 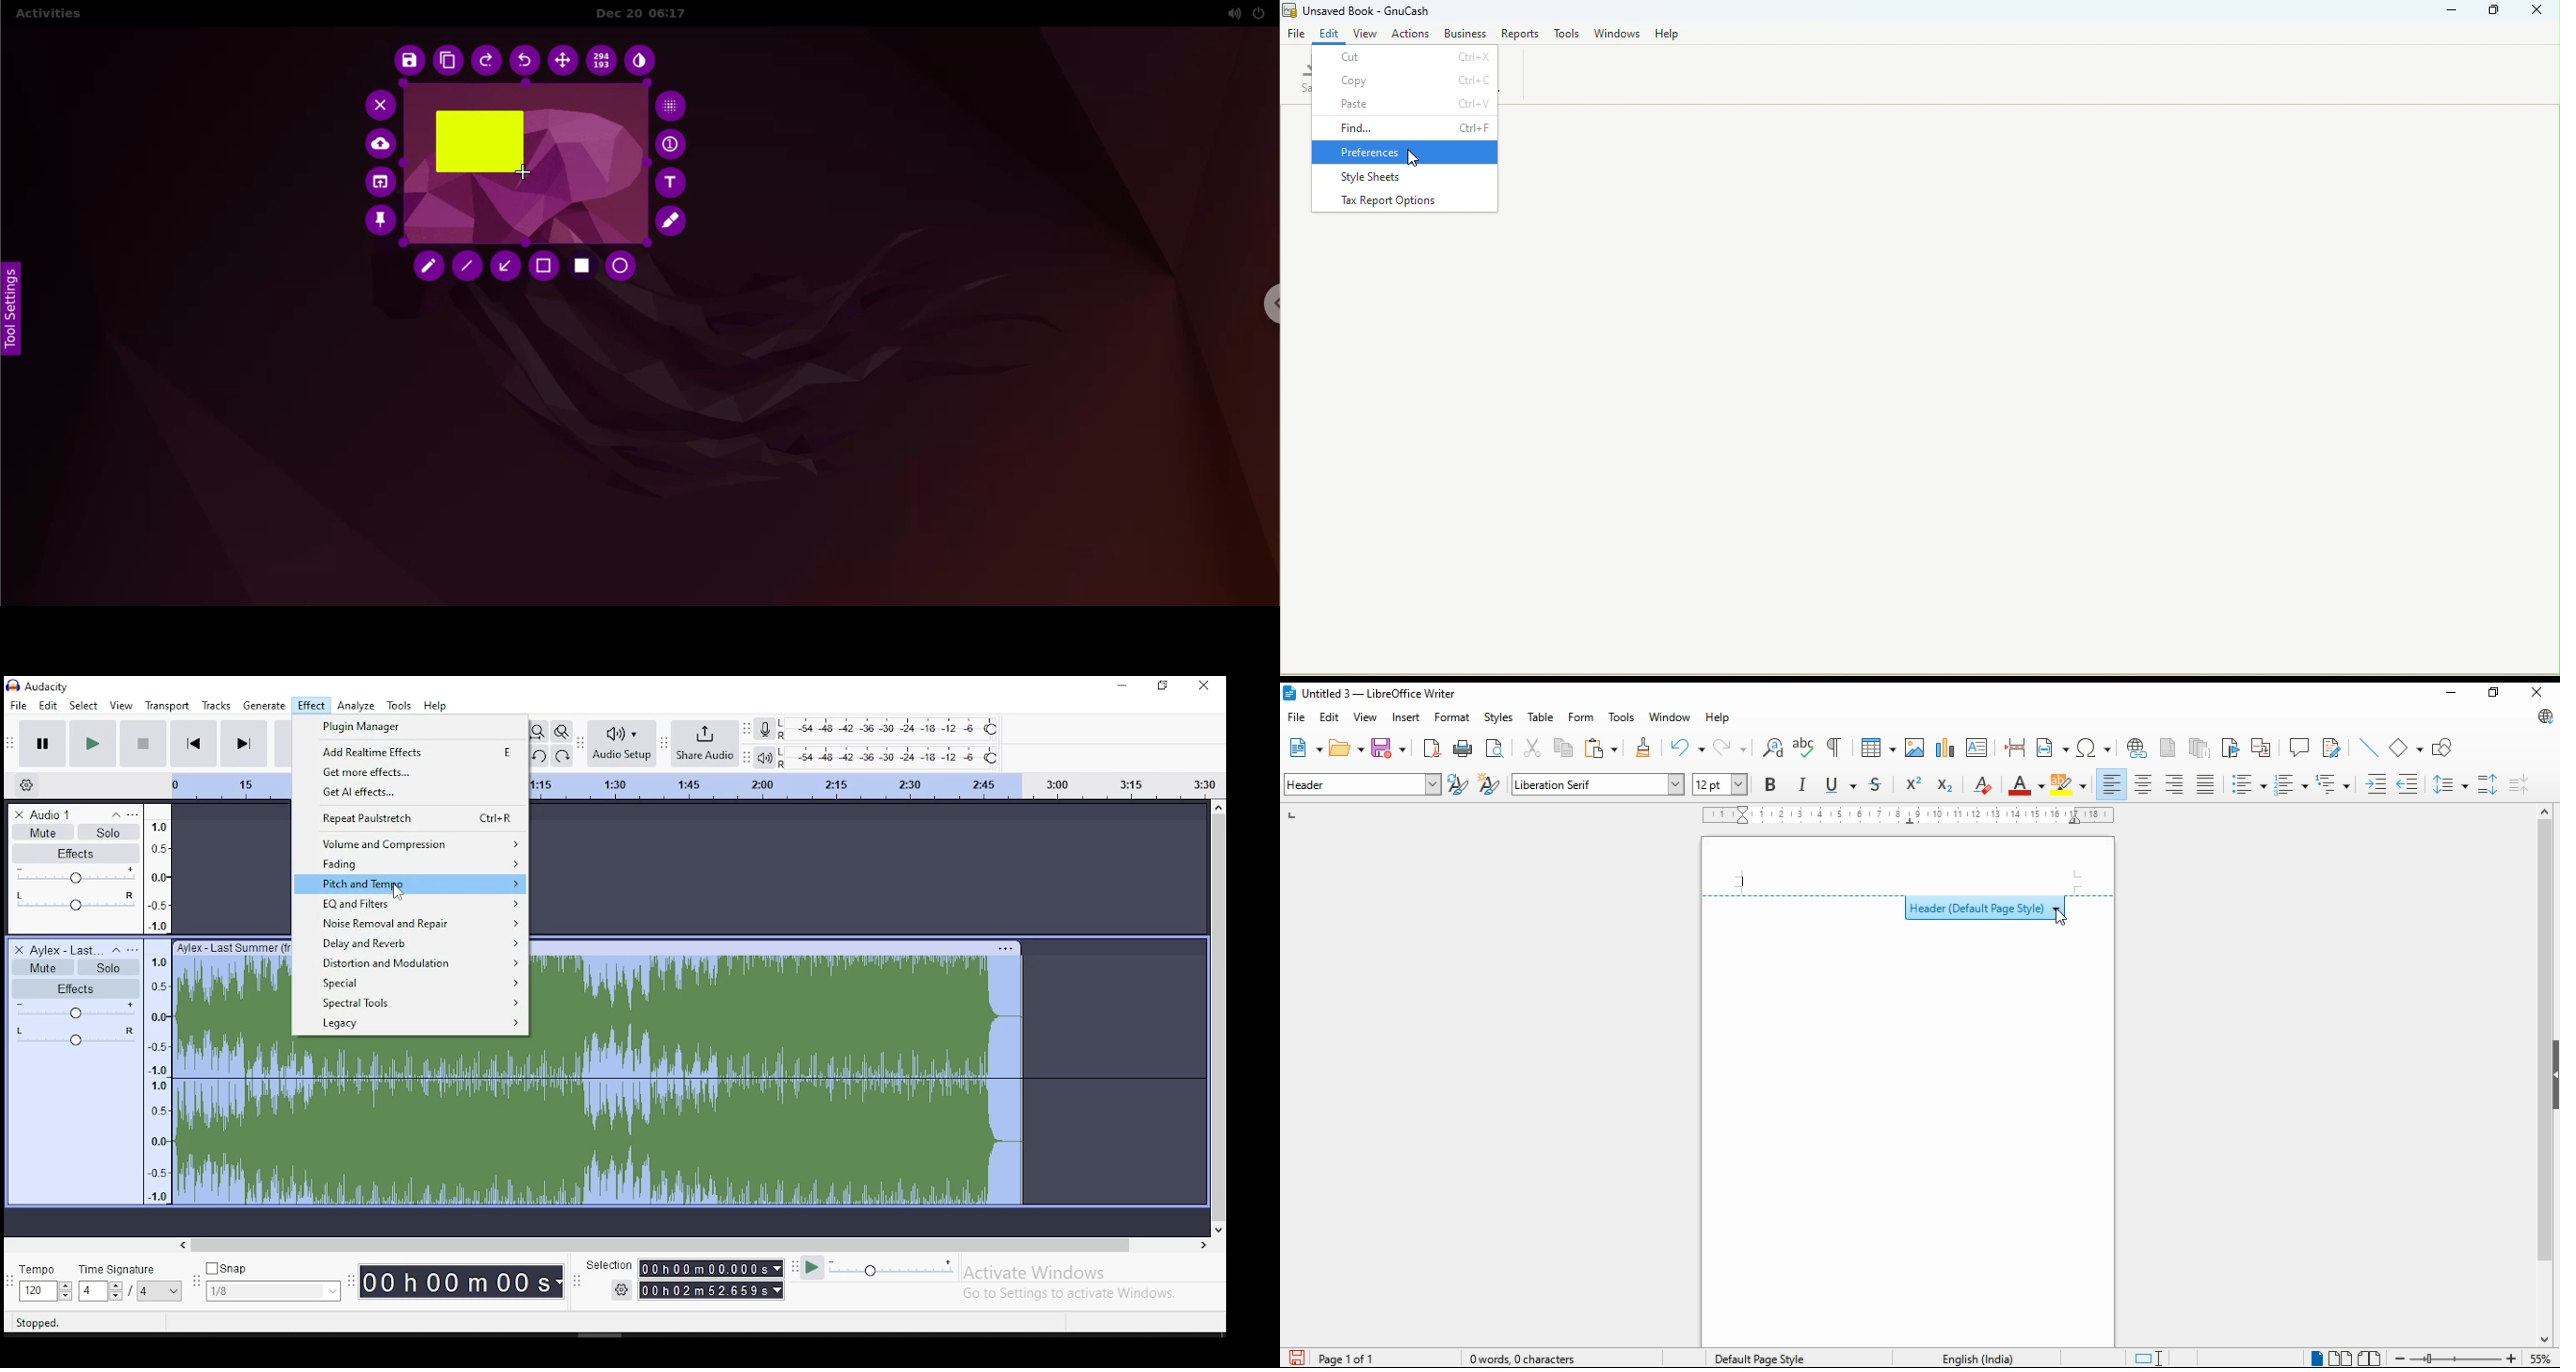 What do you see at coordinates (2232, 748) in the screenshot?
I see `insert bookmark` at bounding box center [2232, 748].